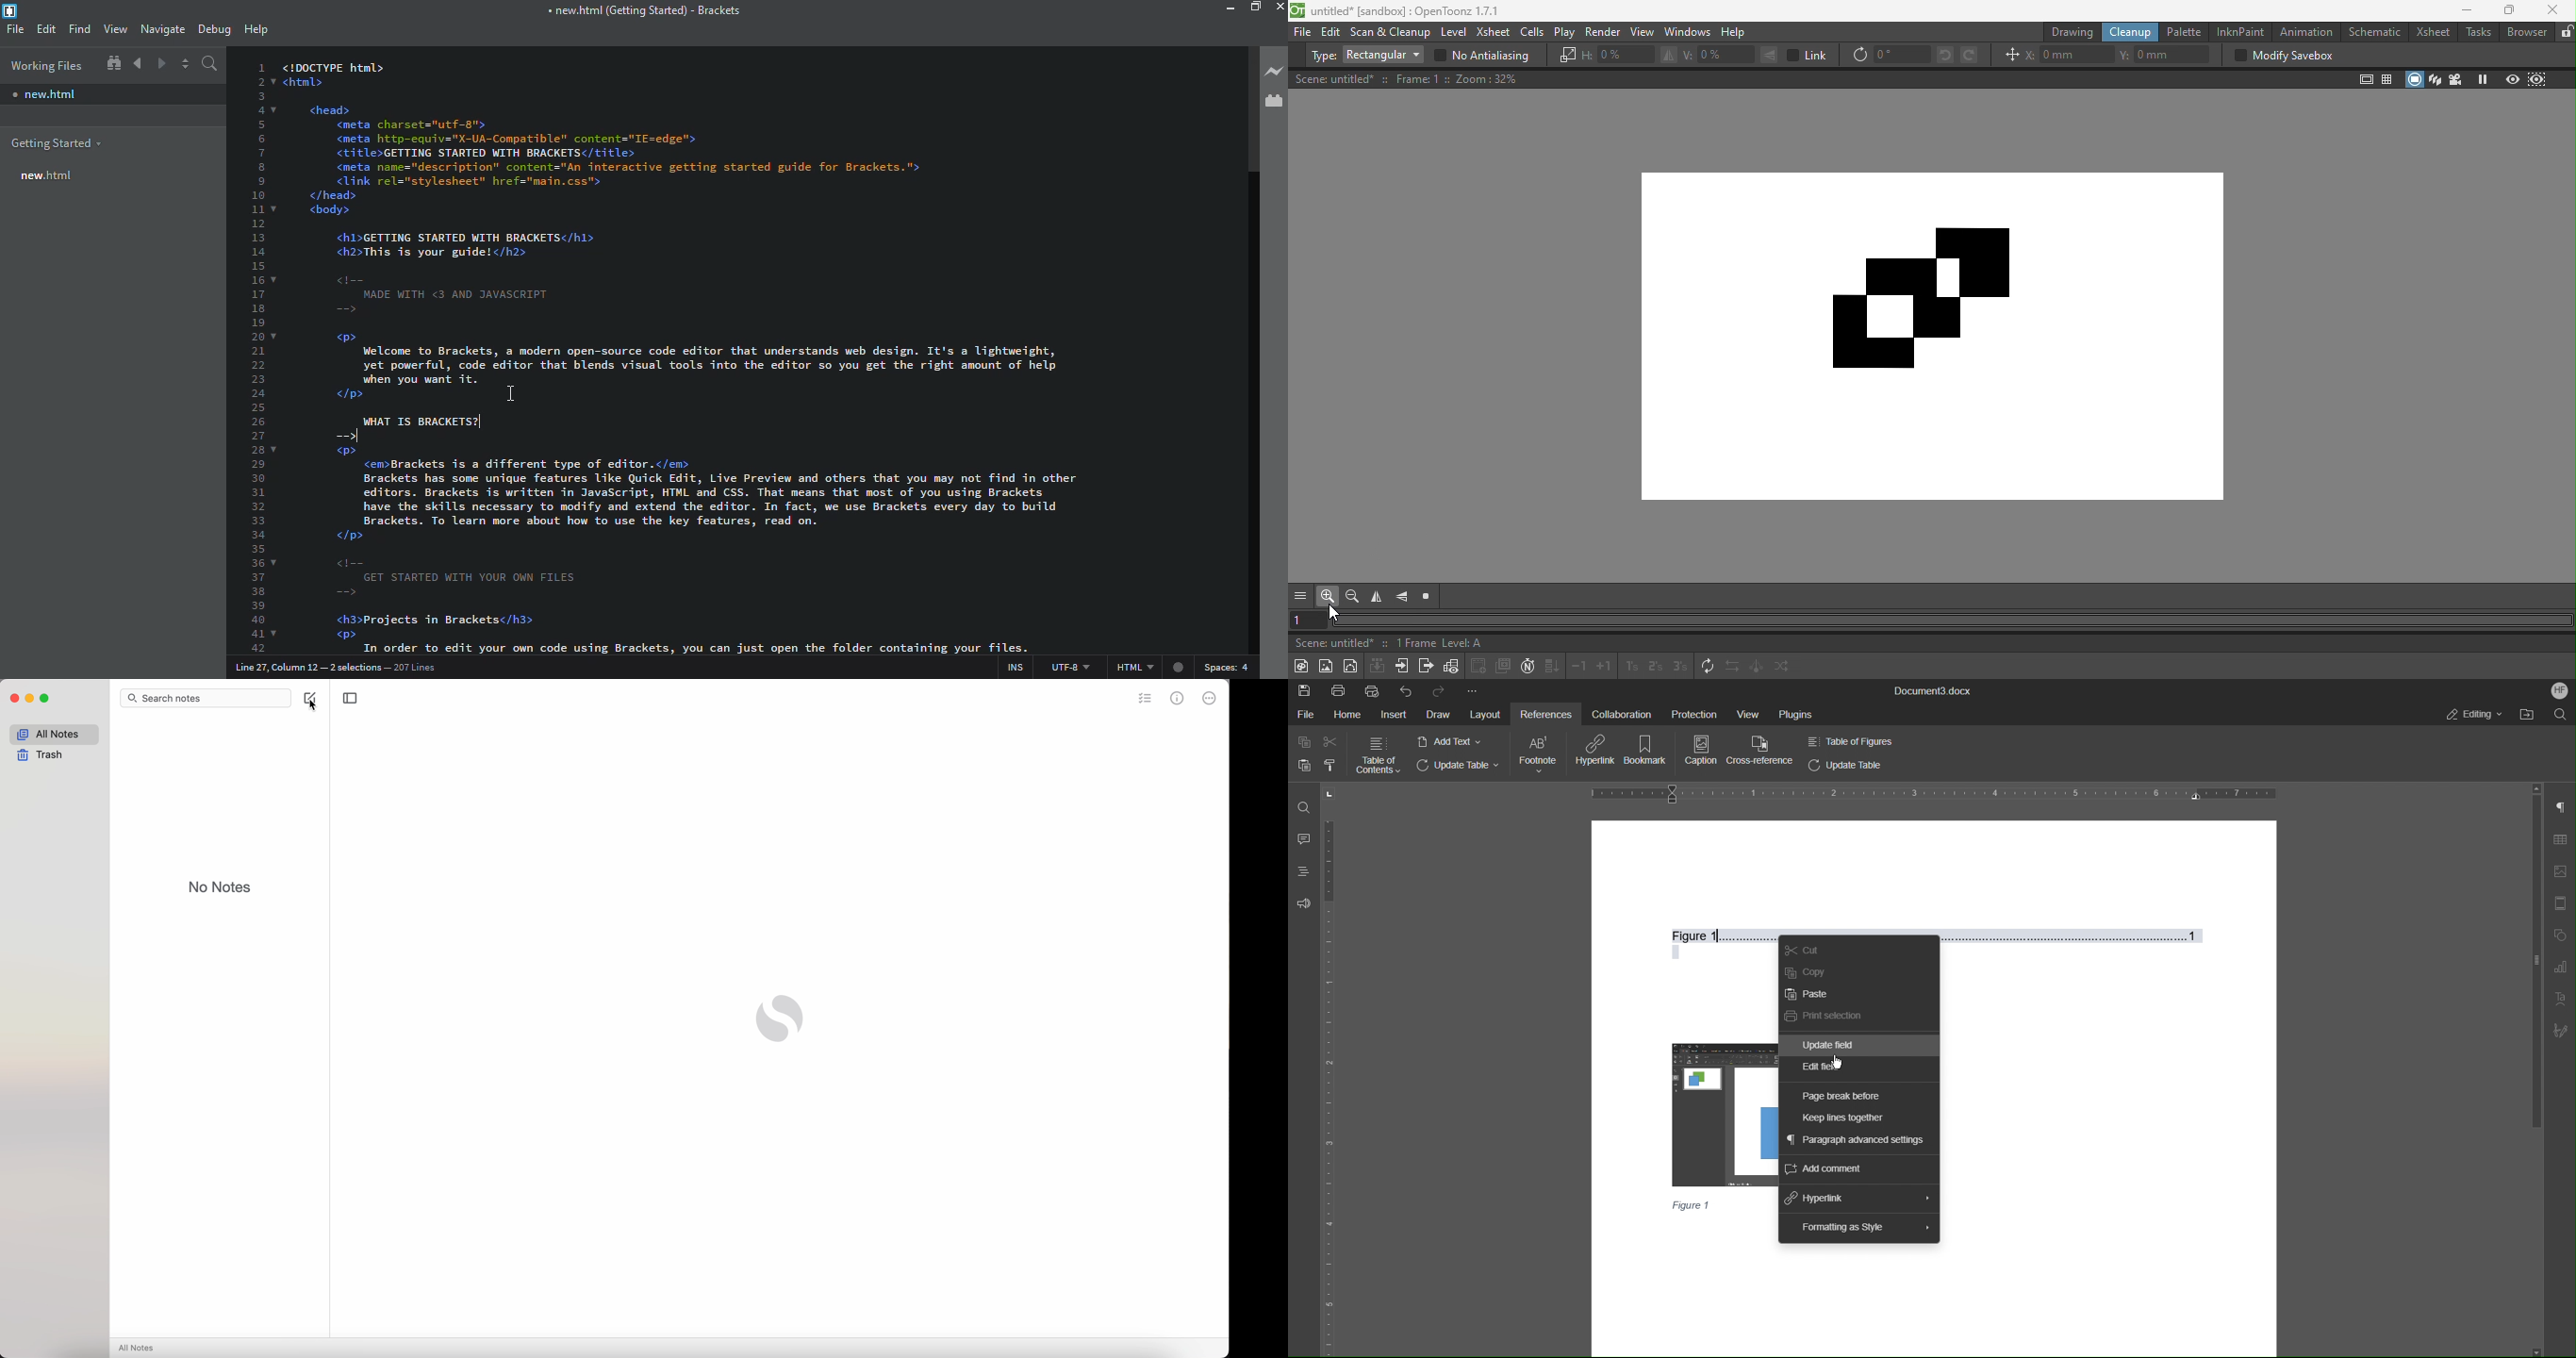  Describe the element at coordinates (1485, 715) in the screenshot. I see `Layout` at that location.